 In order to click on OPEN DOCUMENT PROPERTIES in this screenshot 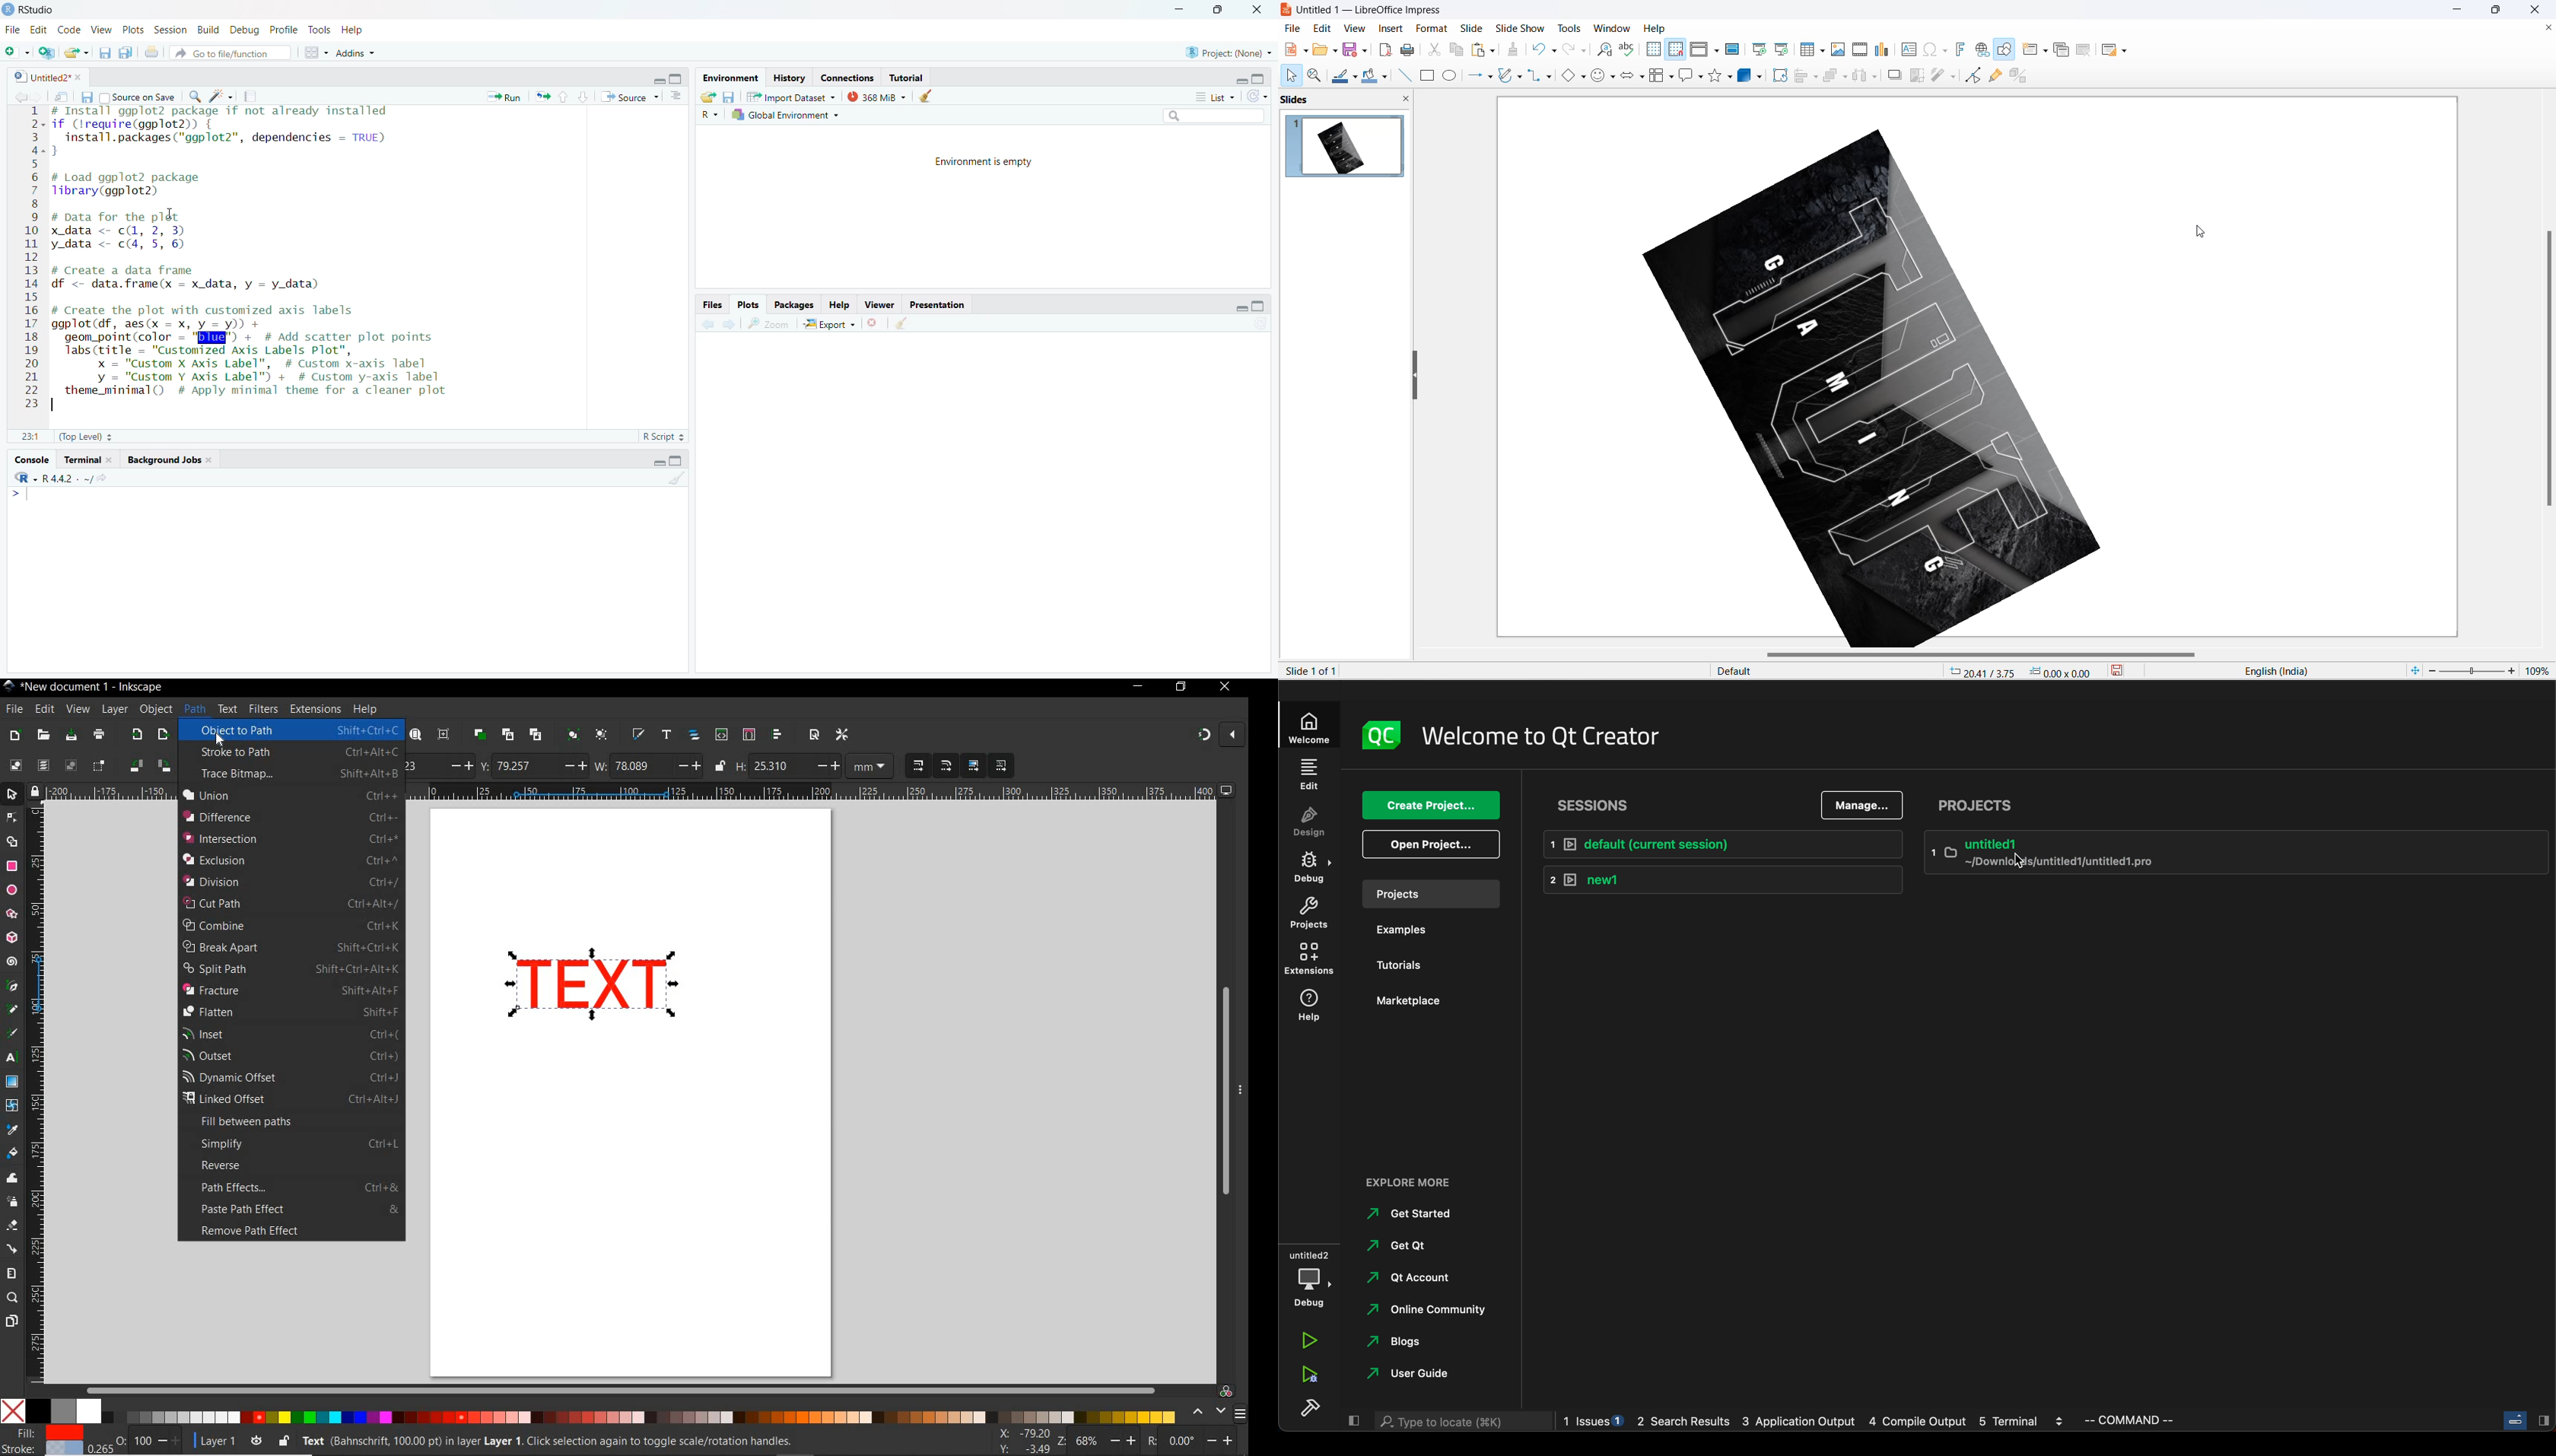, I will do `click(814, 734)`.